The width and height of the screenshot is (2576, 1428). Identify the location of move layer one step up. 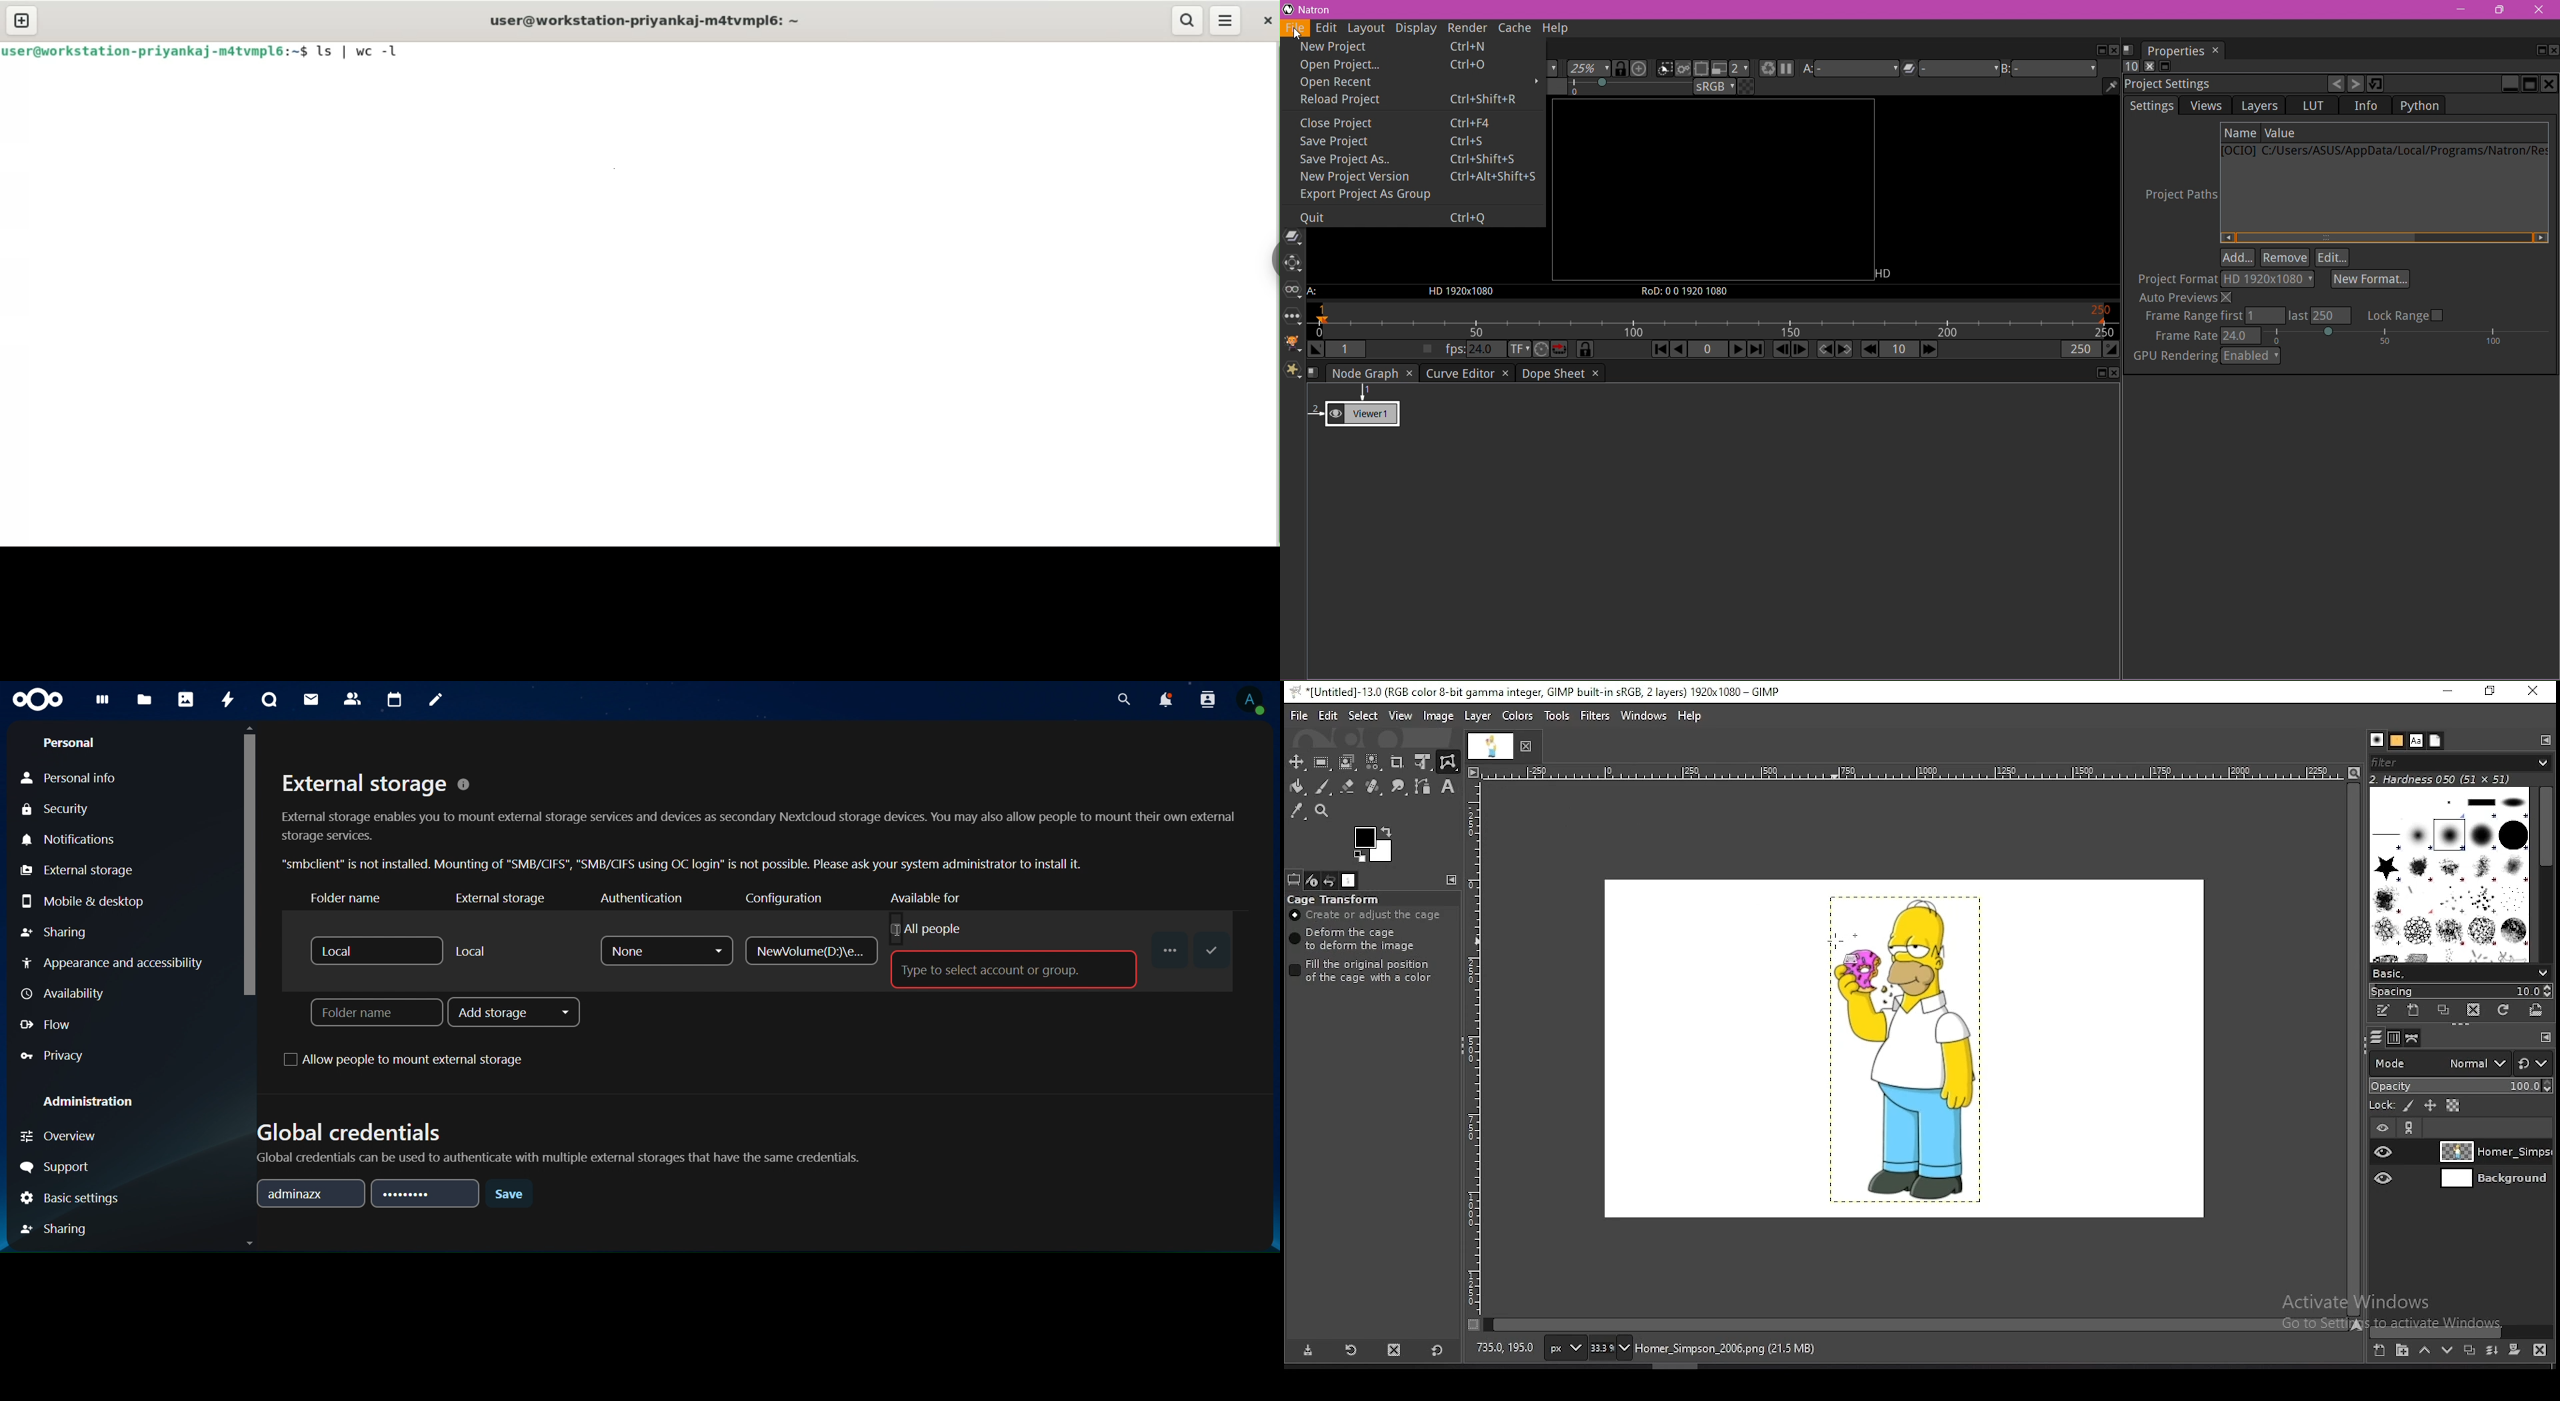
(2425, 1353).